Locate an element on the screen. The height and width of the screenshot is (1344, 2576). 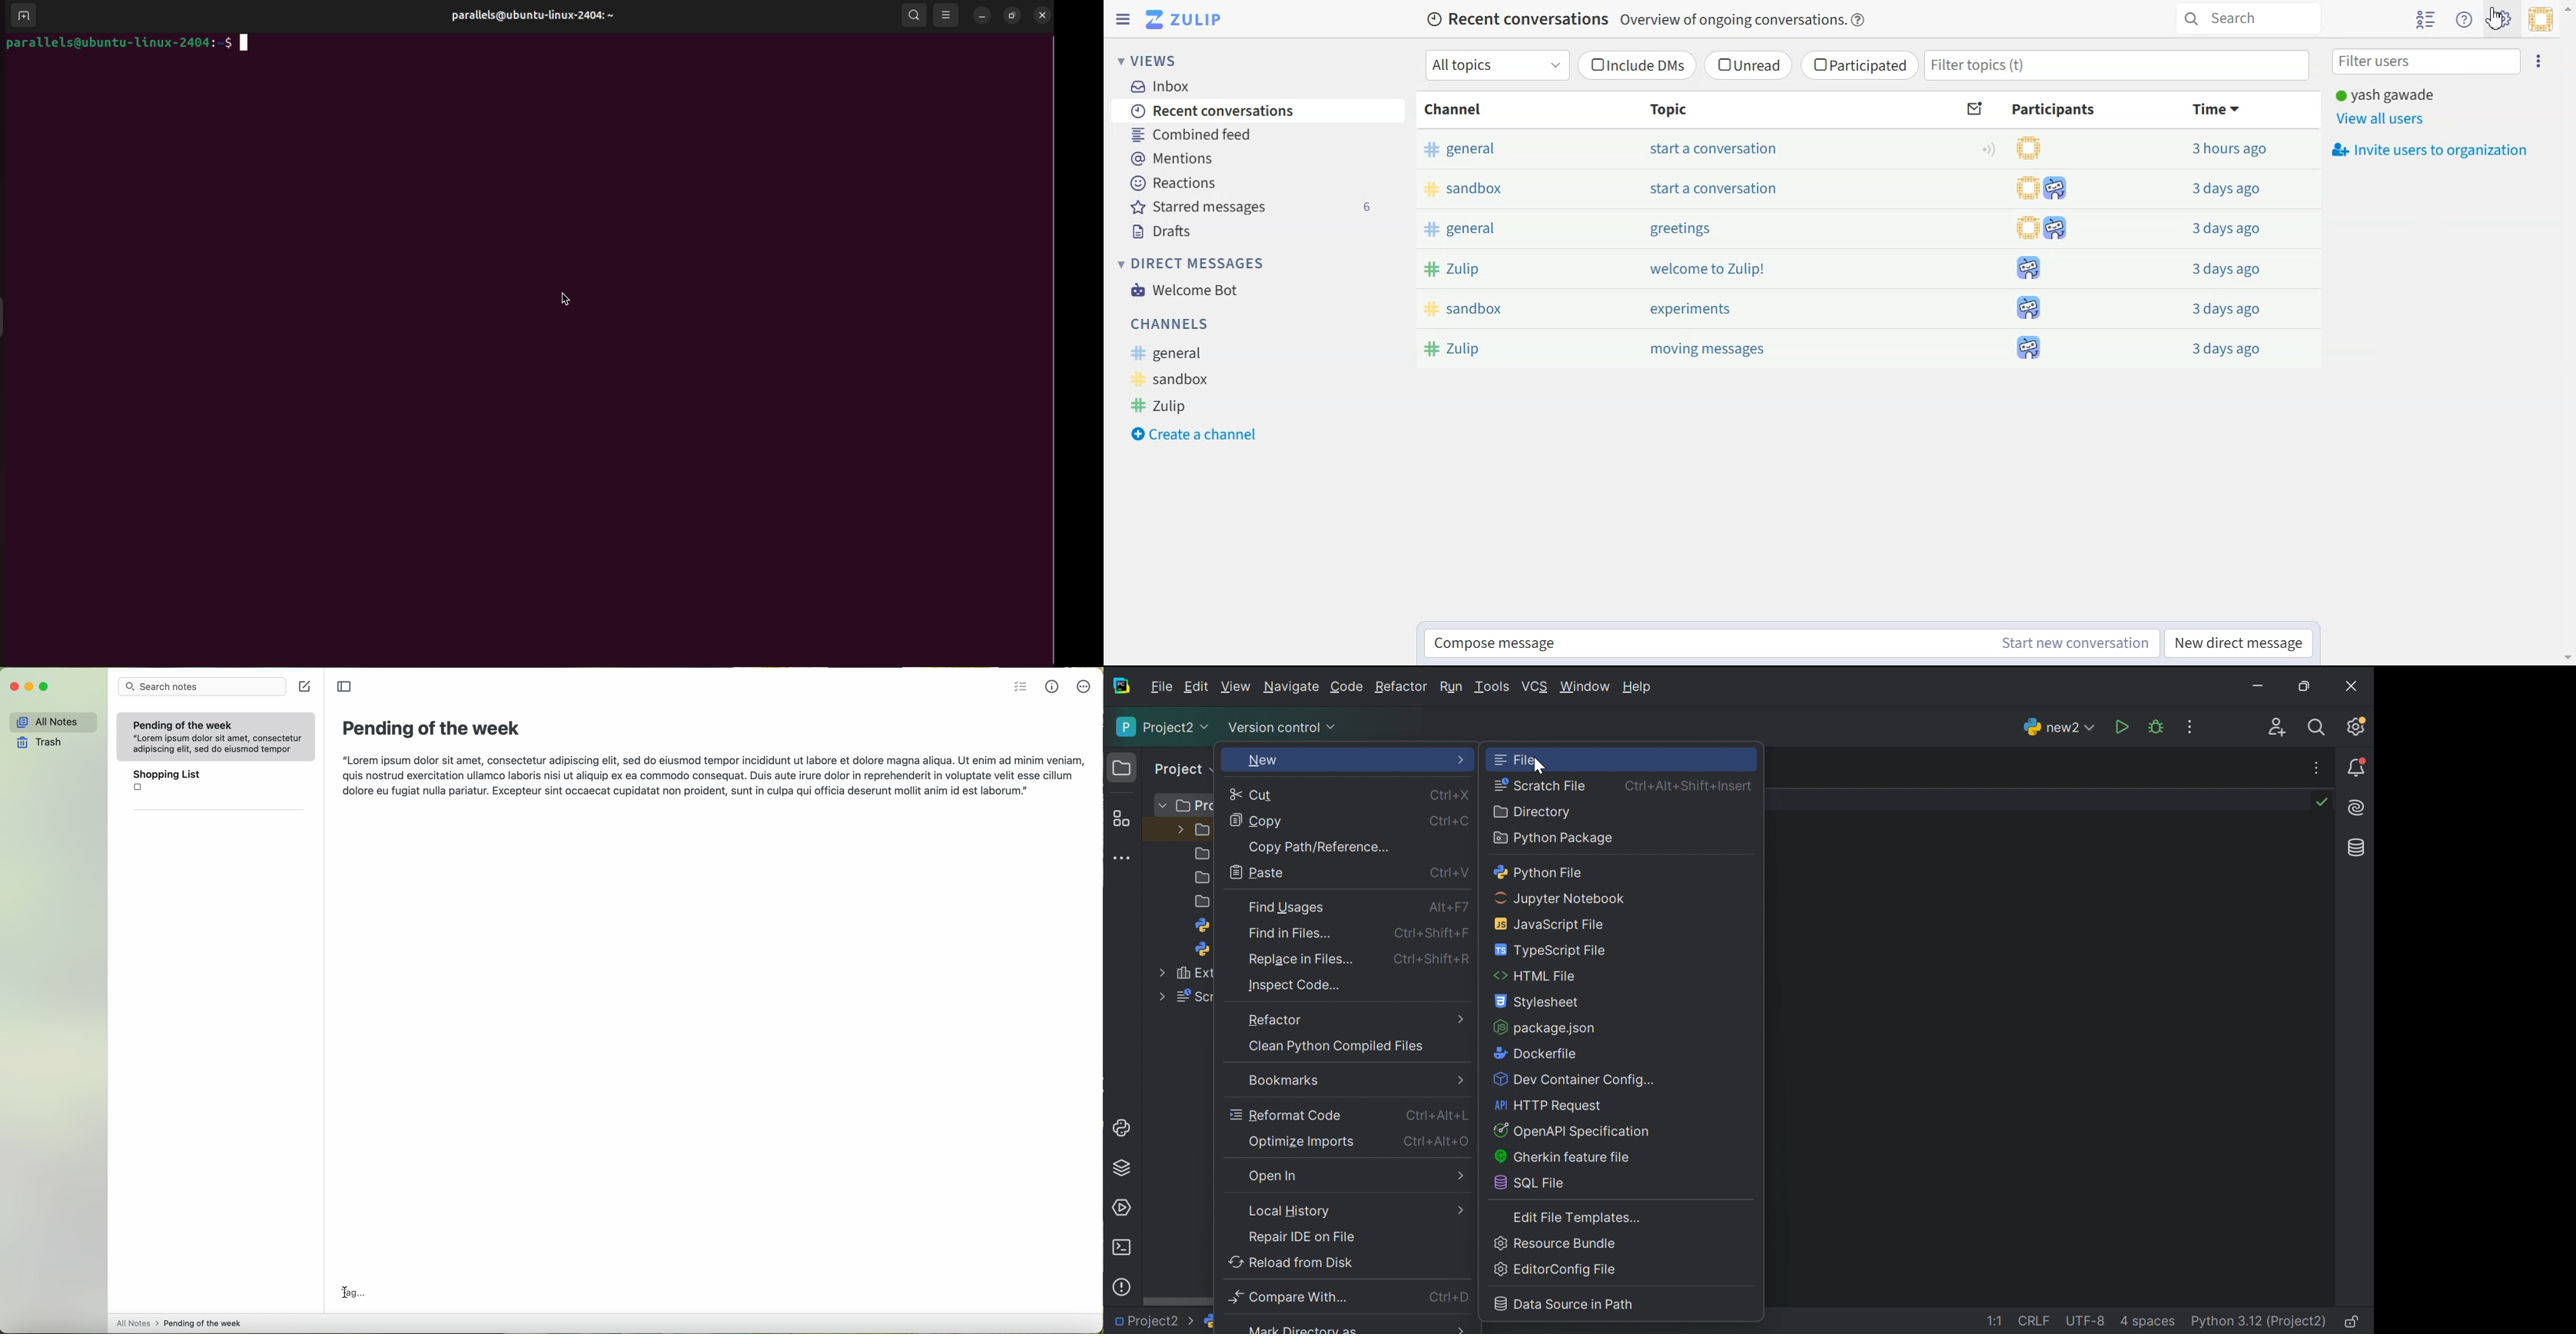
View is located at coordinates (1236, 686).